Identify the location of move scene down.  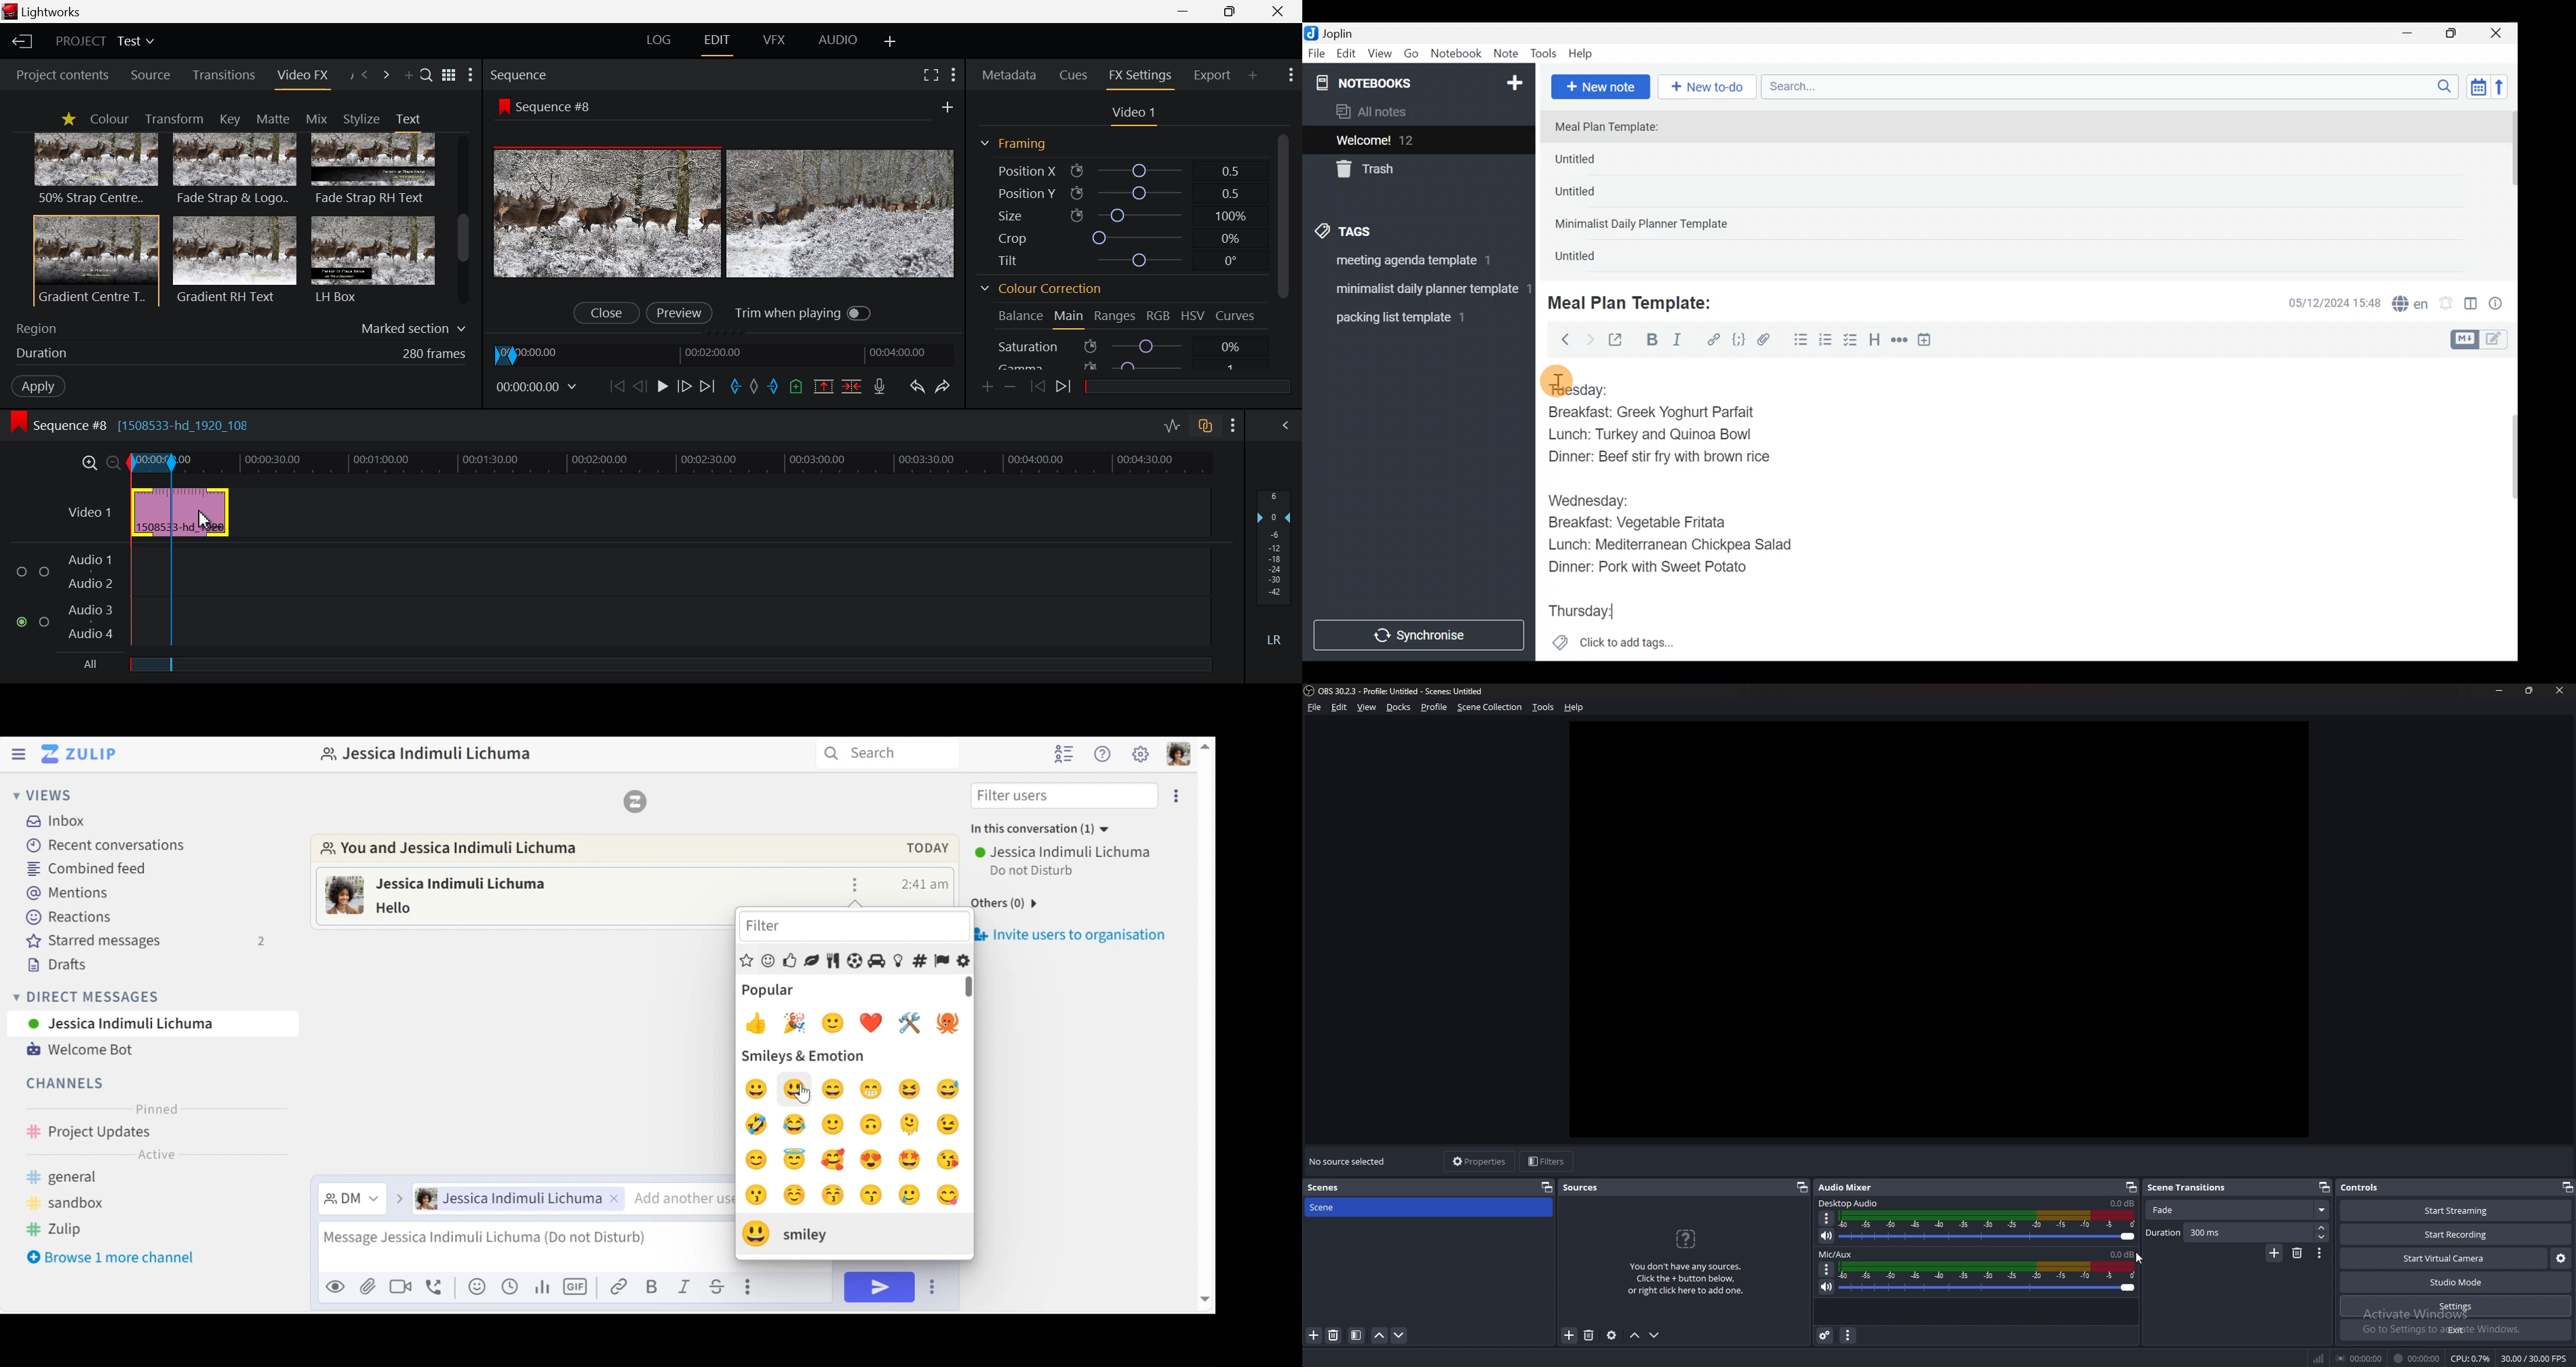
(1399, 1336).